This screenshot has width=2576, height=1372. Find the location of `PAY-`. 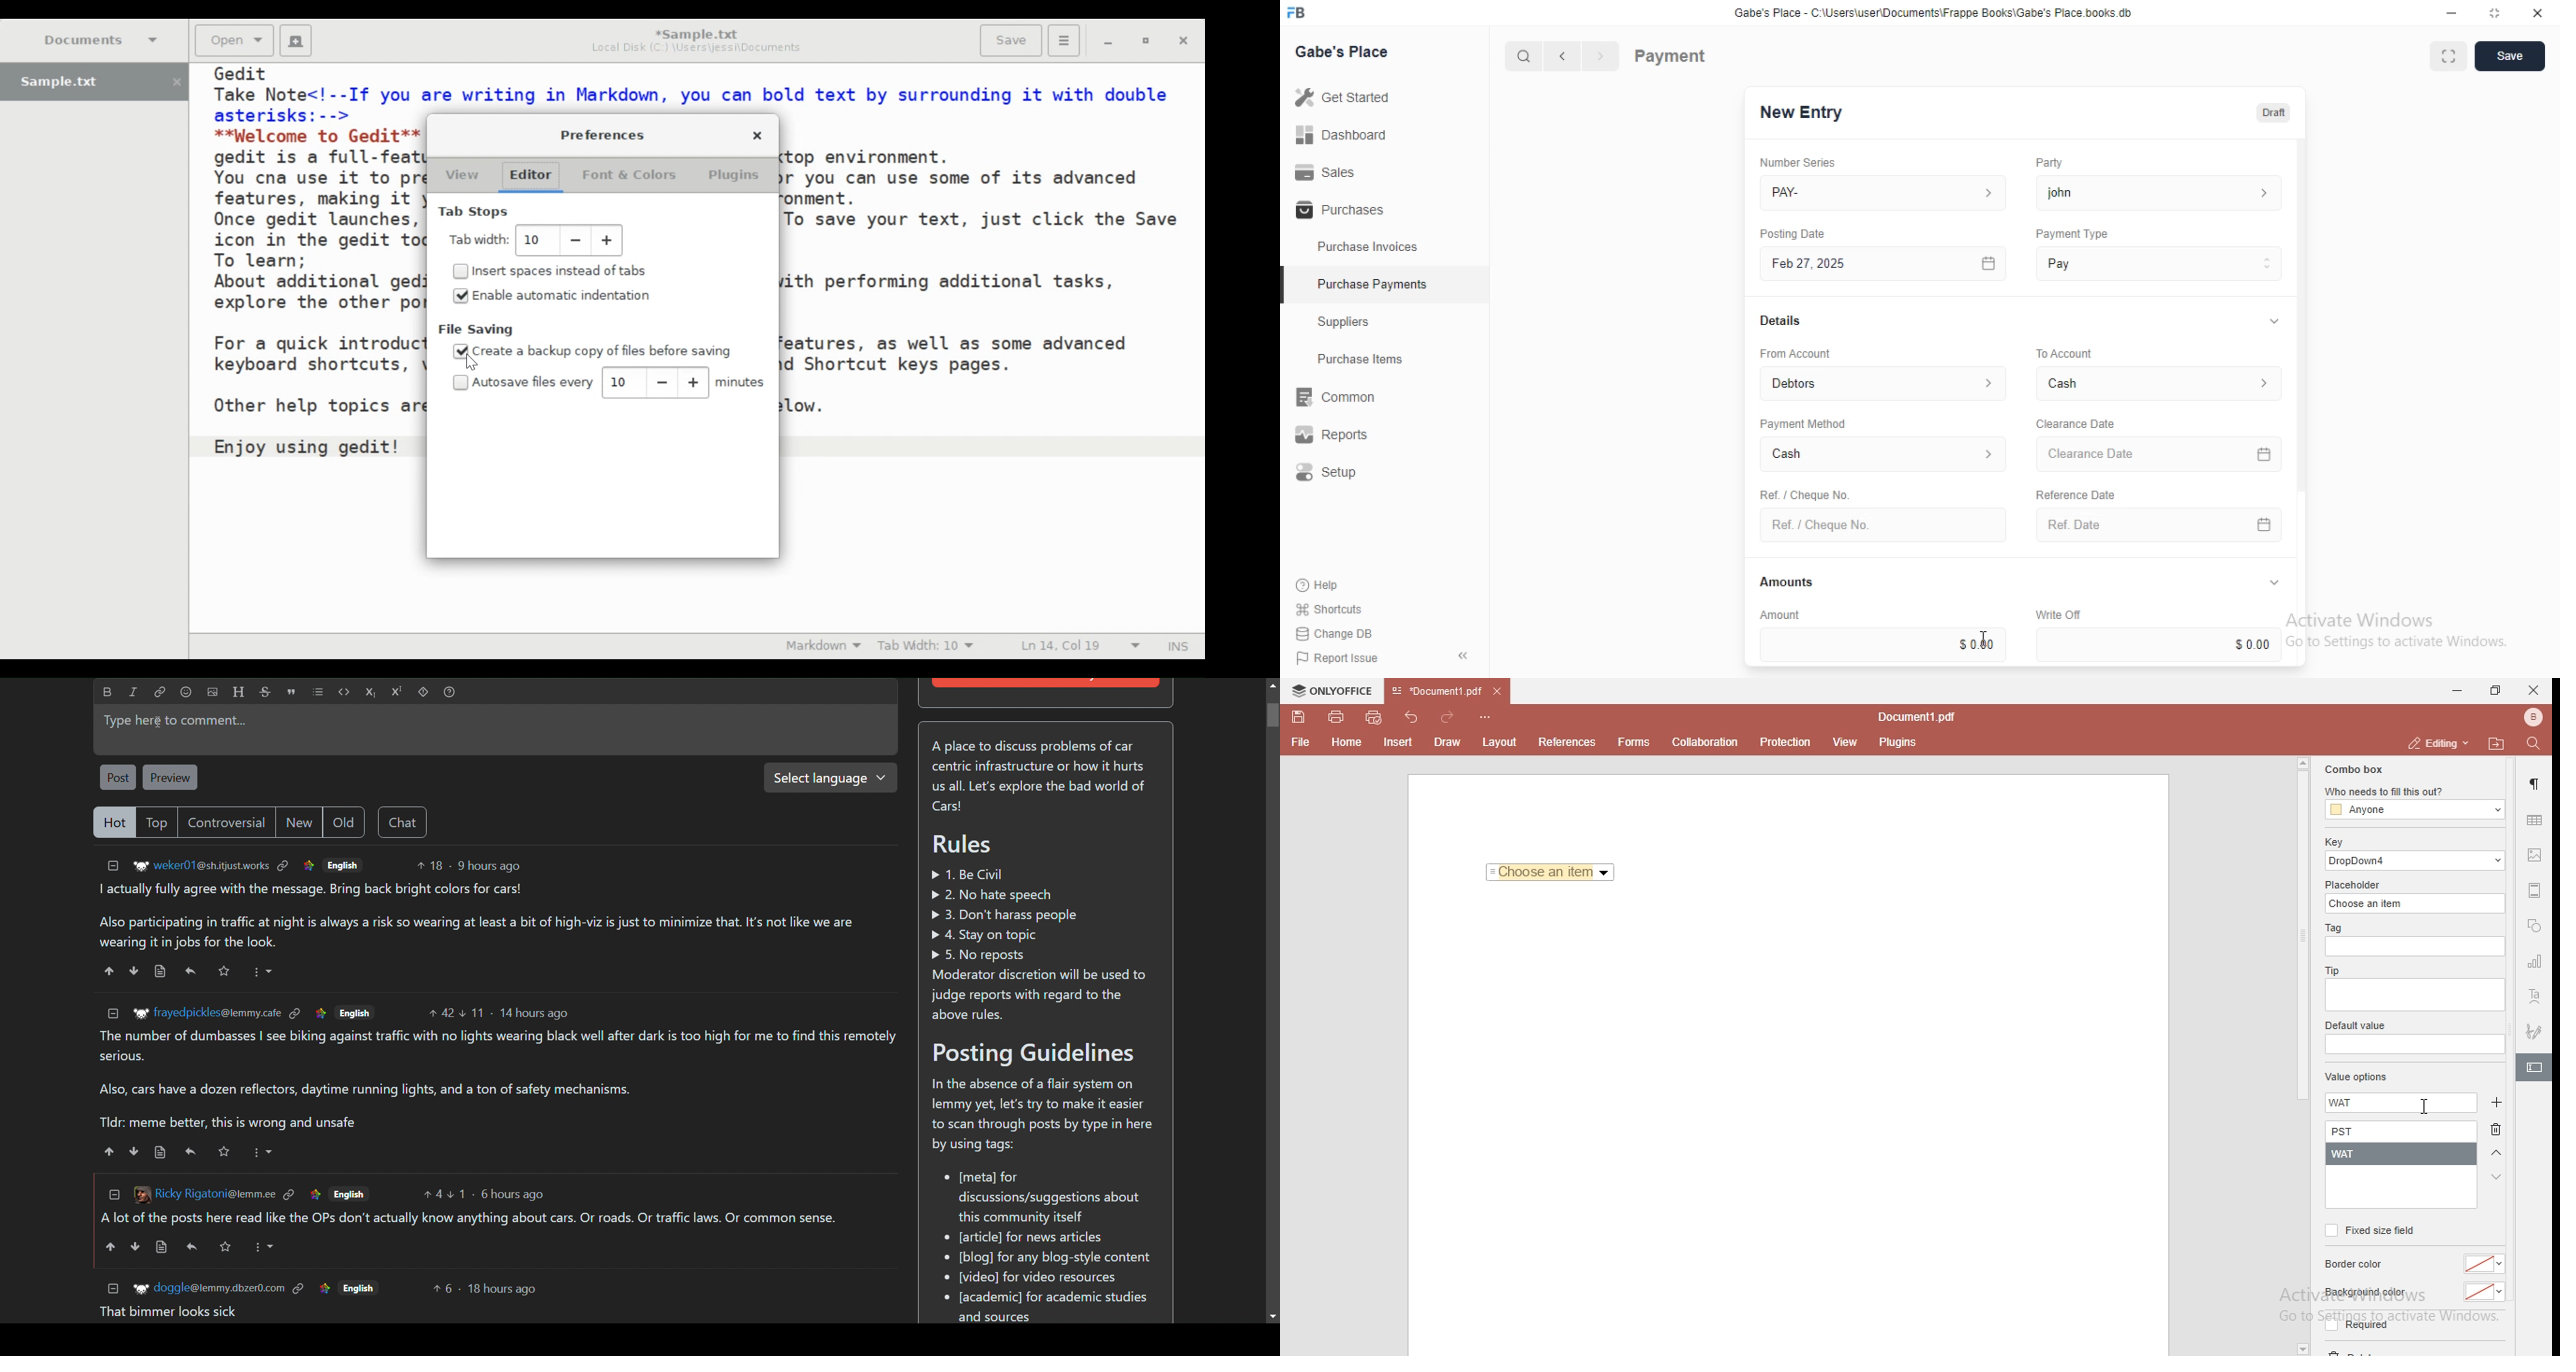

PAY- is located at coordinates (1885, 193).